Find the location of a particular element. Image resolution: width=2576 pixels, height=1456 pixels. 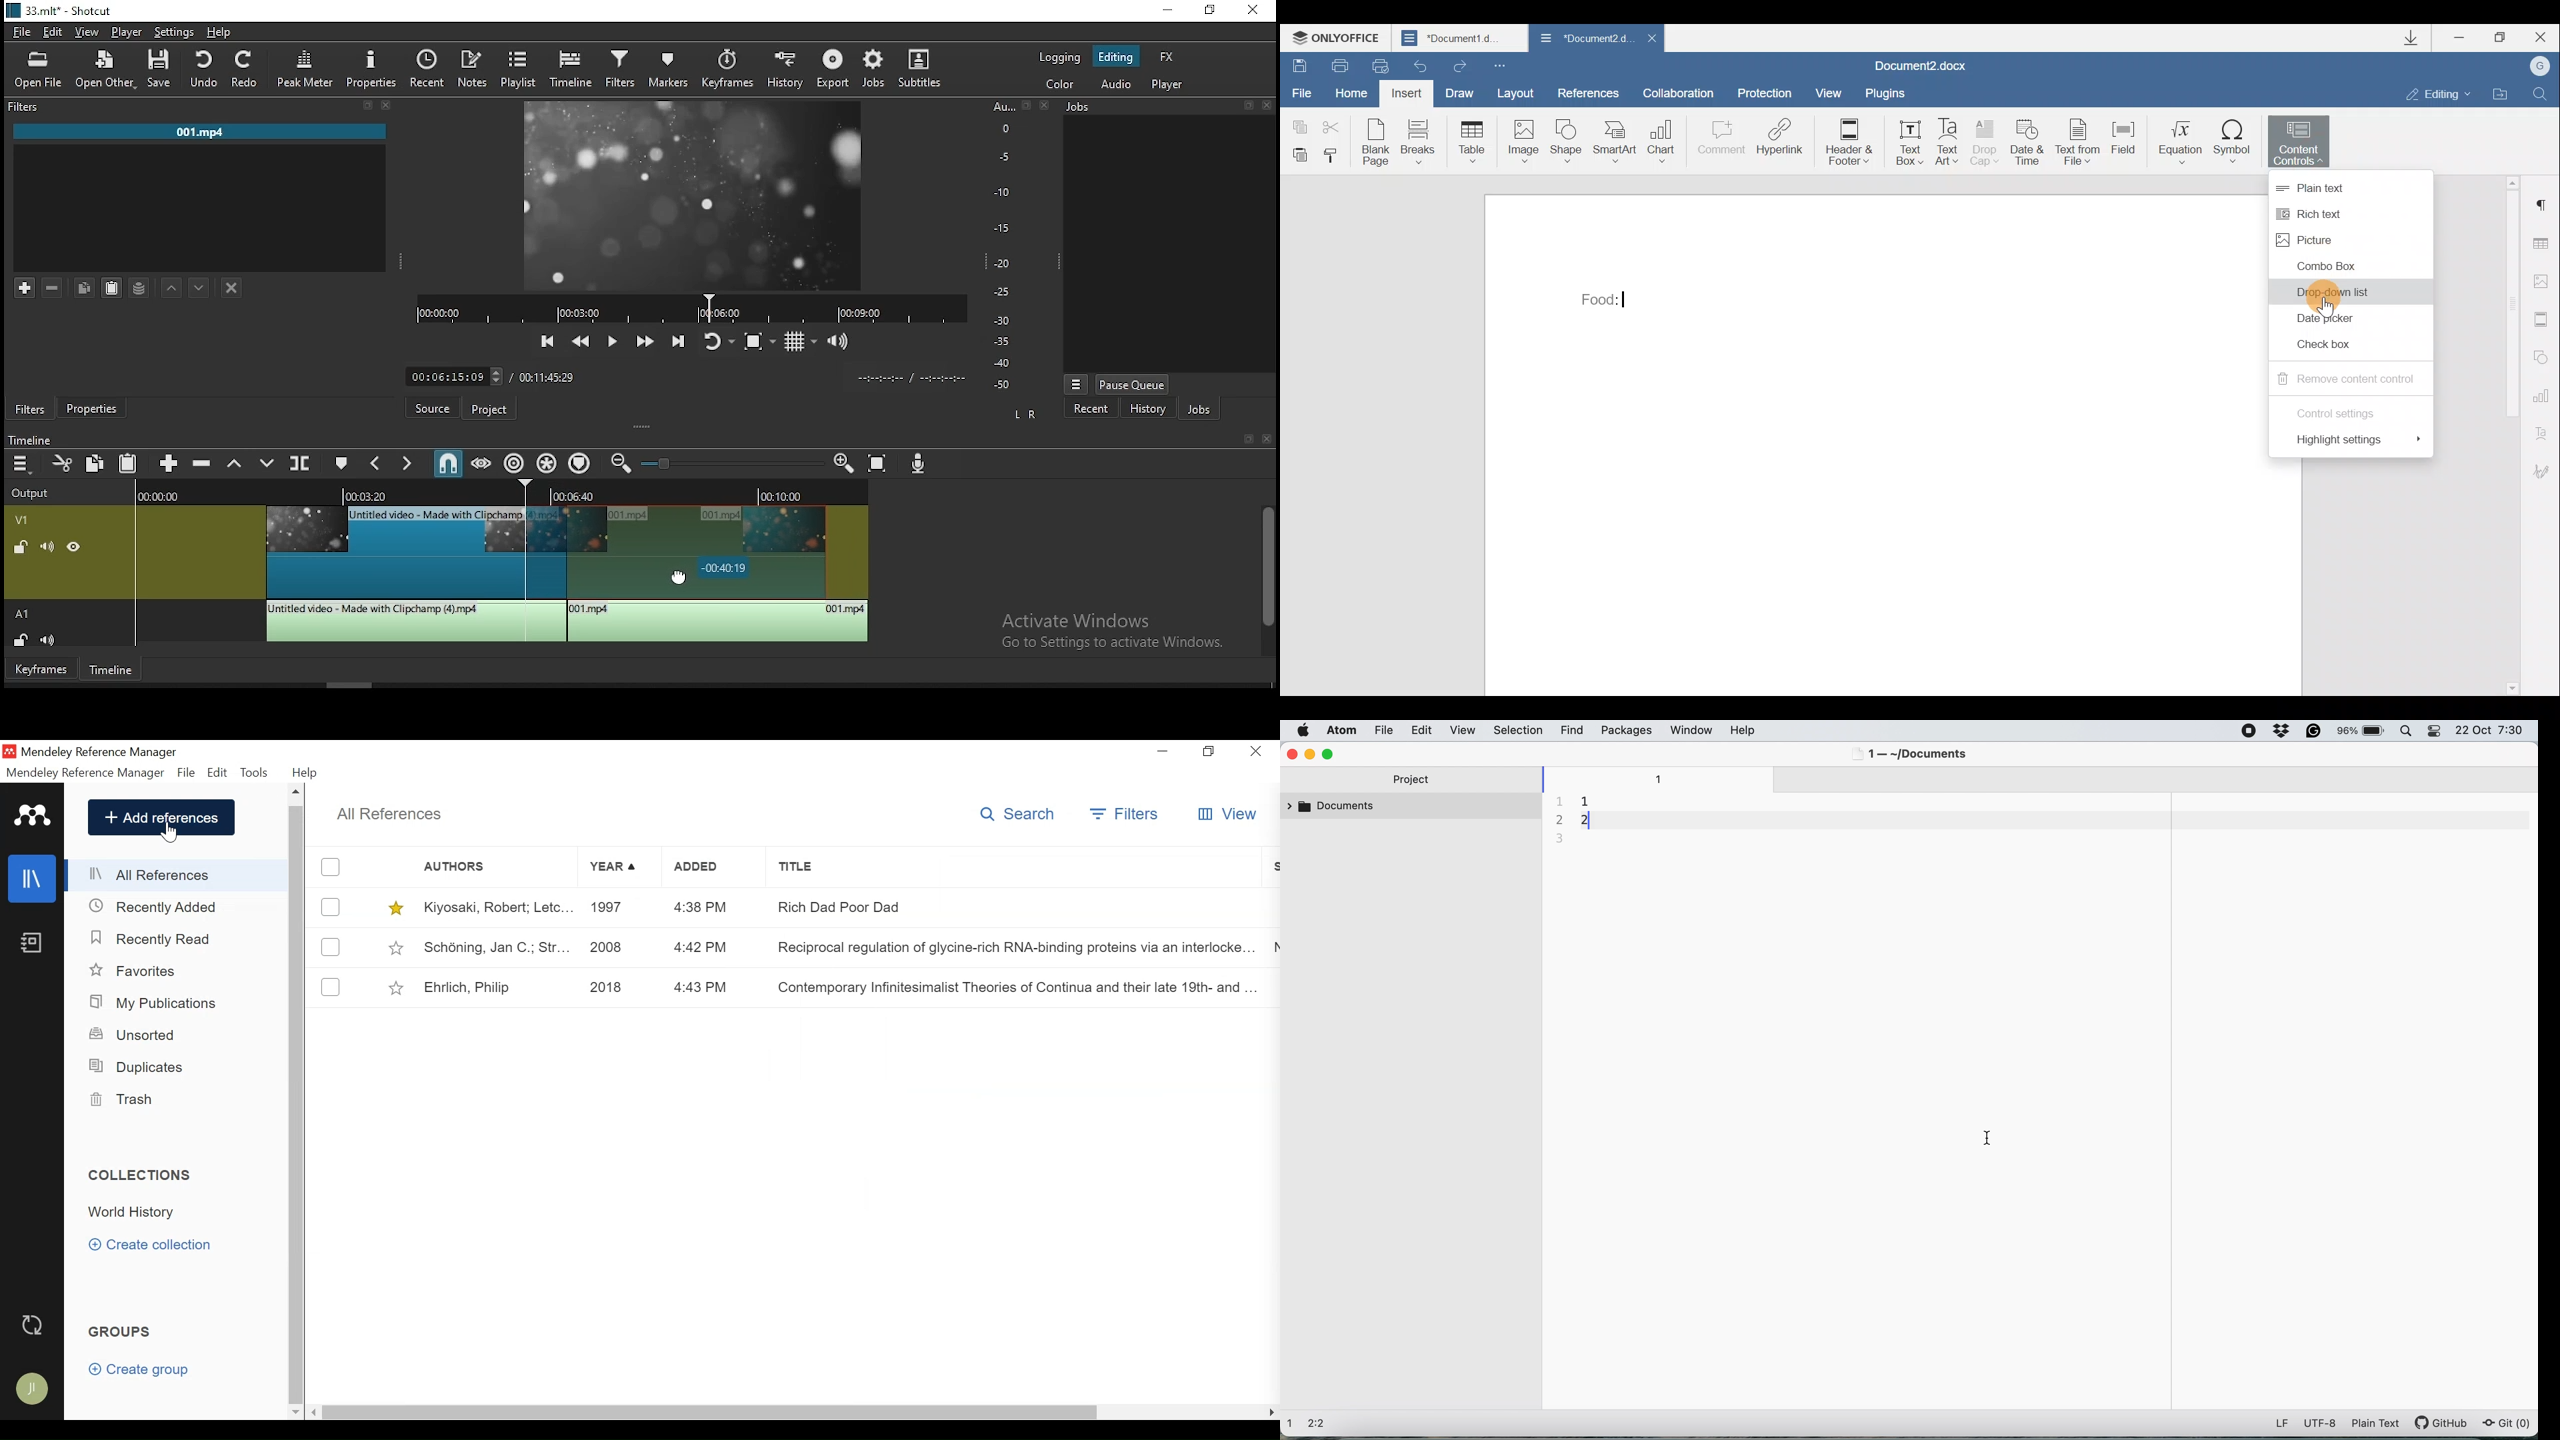

Hyperlink is located at coordinates (1777, 139).